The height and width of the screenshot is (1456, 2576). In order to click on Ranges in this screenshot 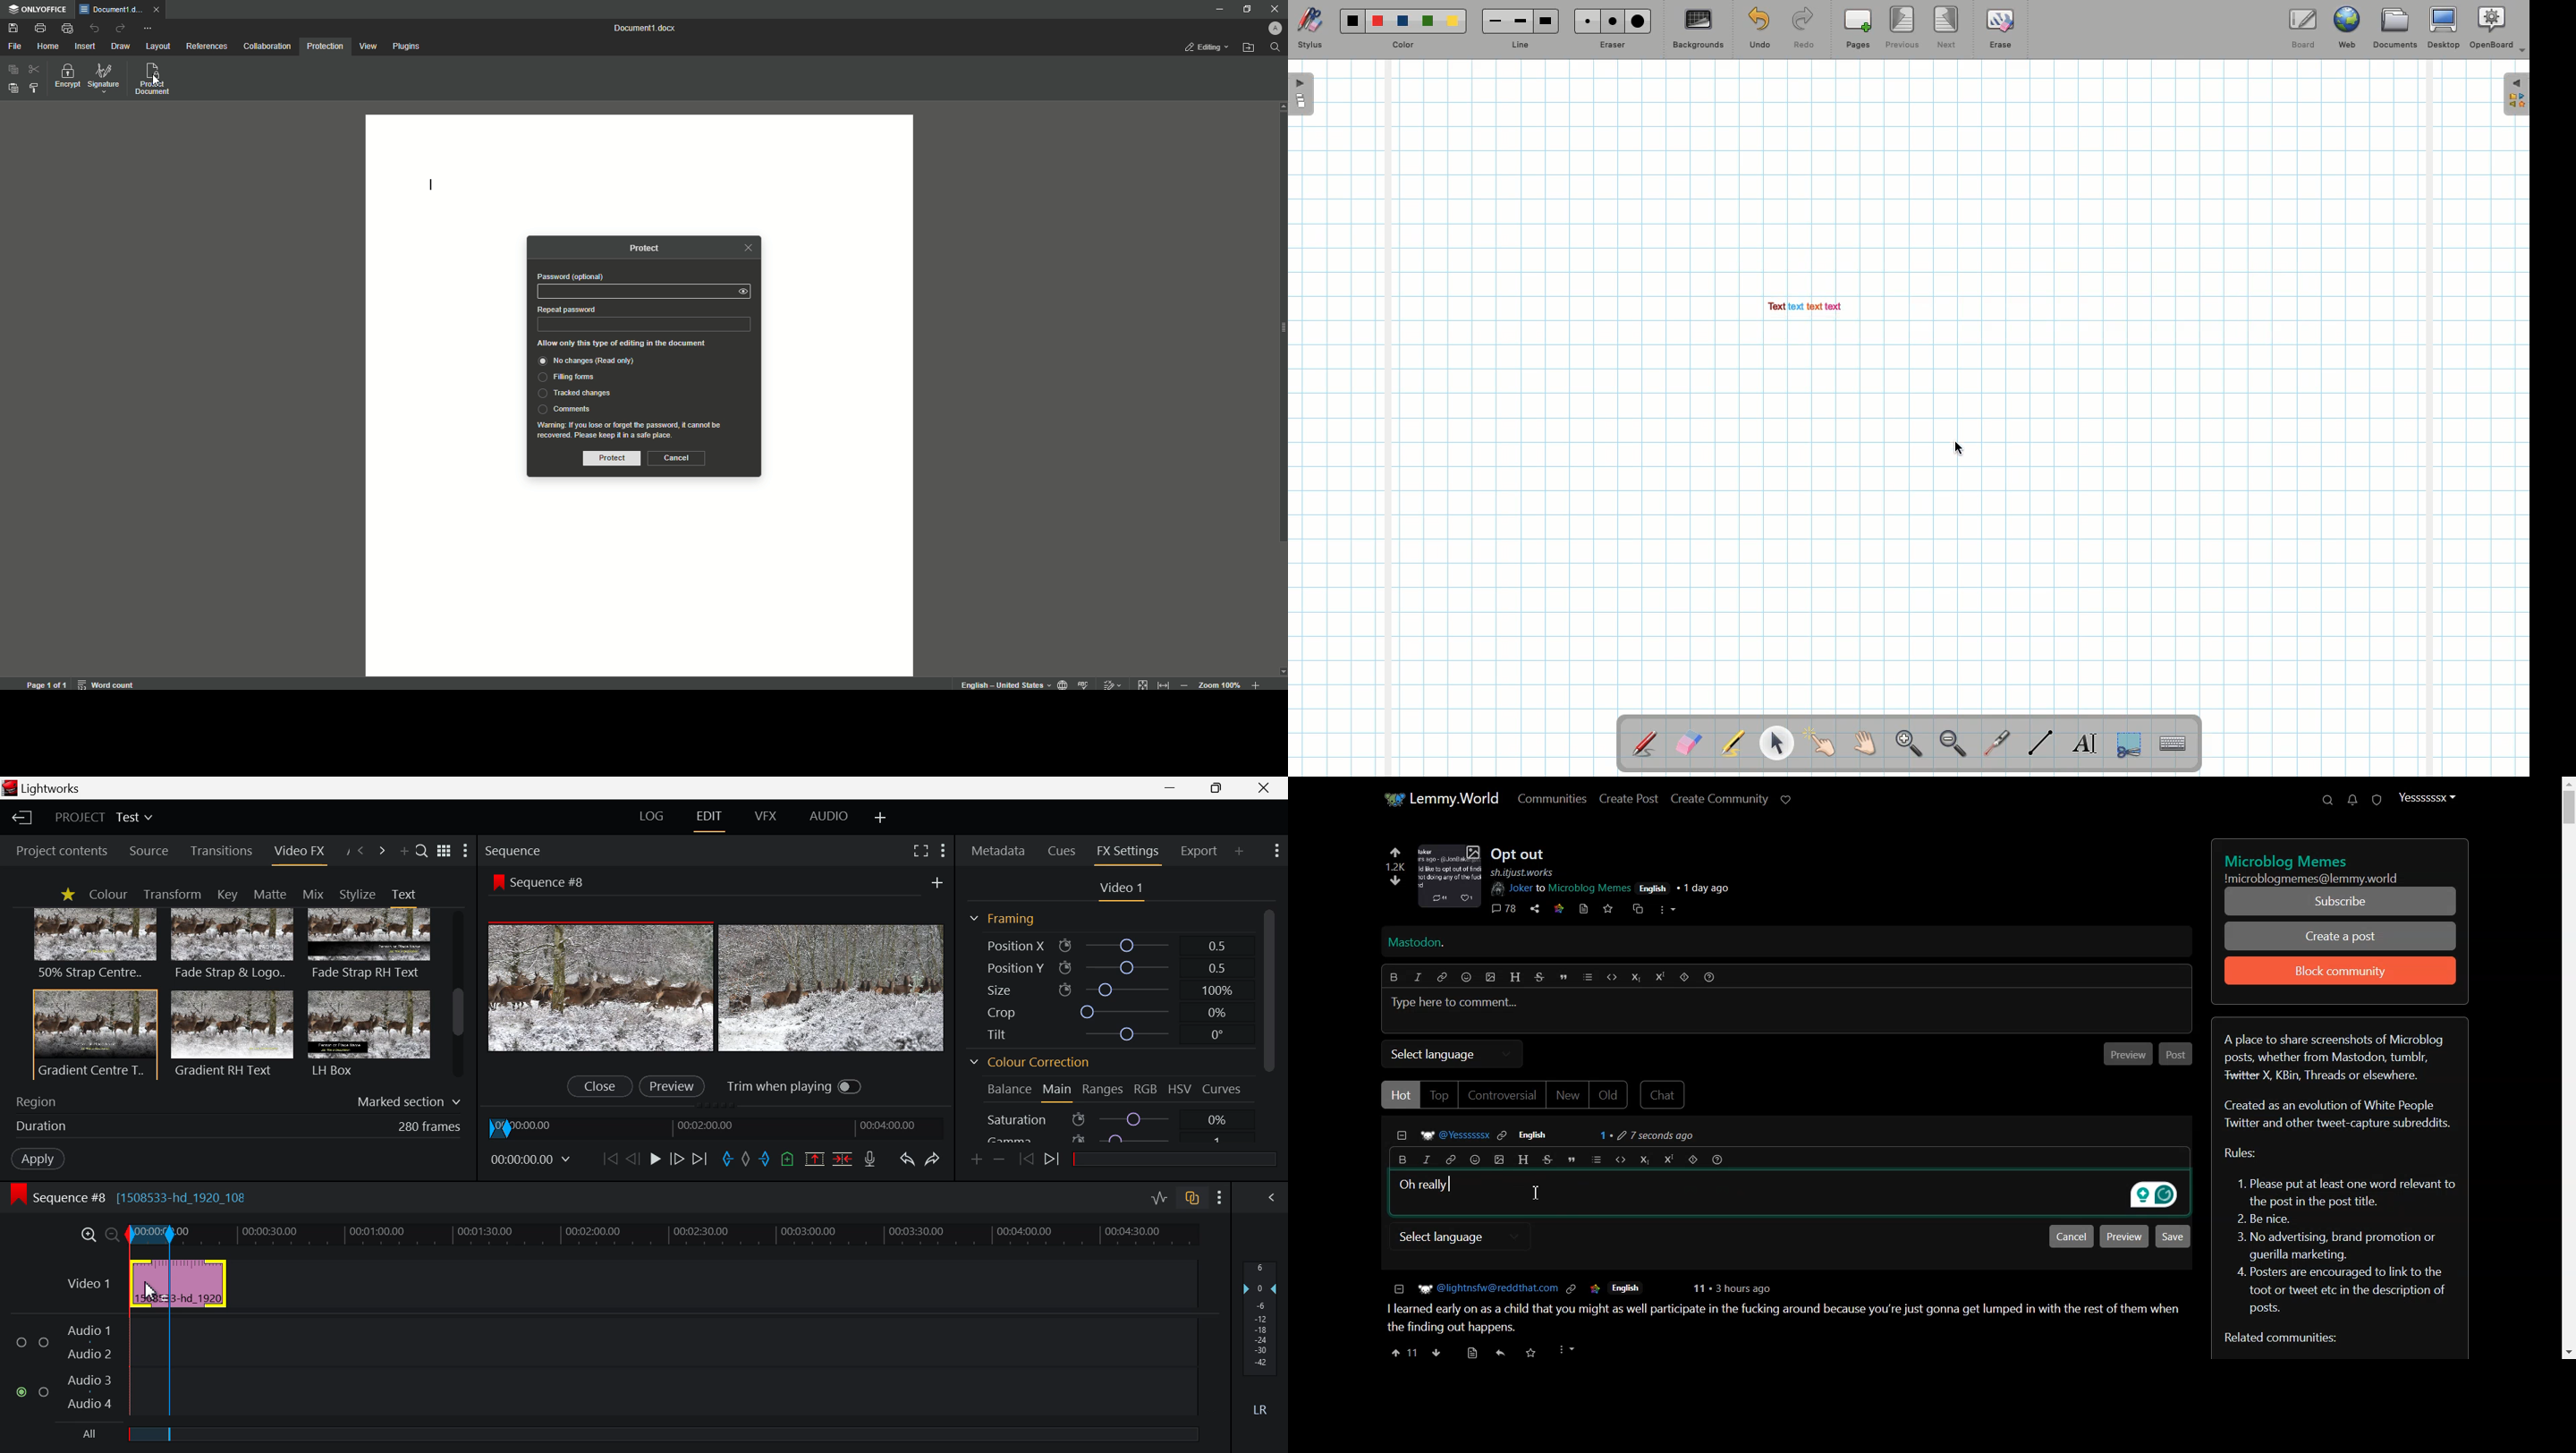, I will do `click(1102, 1093)`.